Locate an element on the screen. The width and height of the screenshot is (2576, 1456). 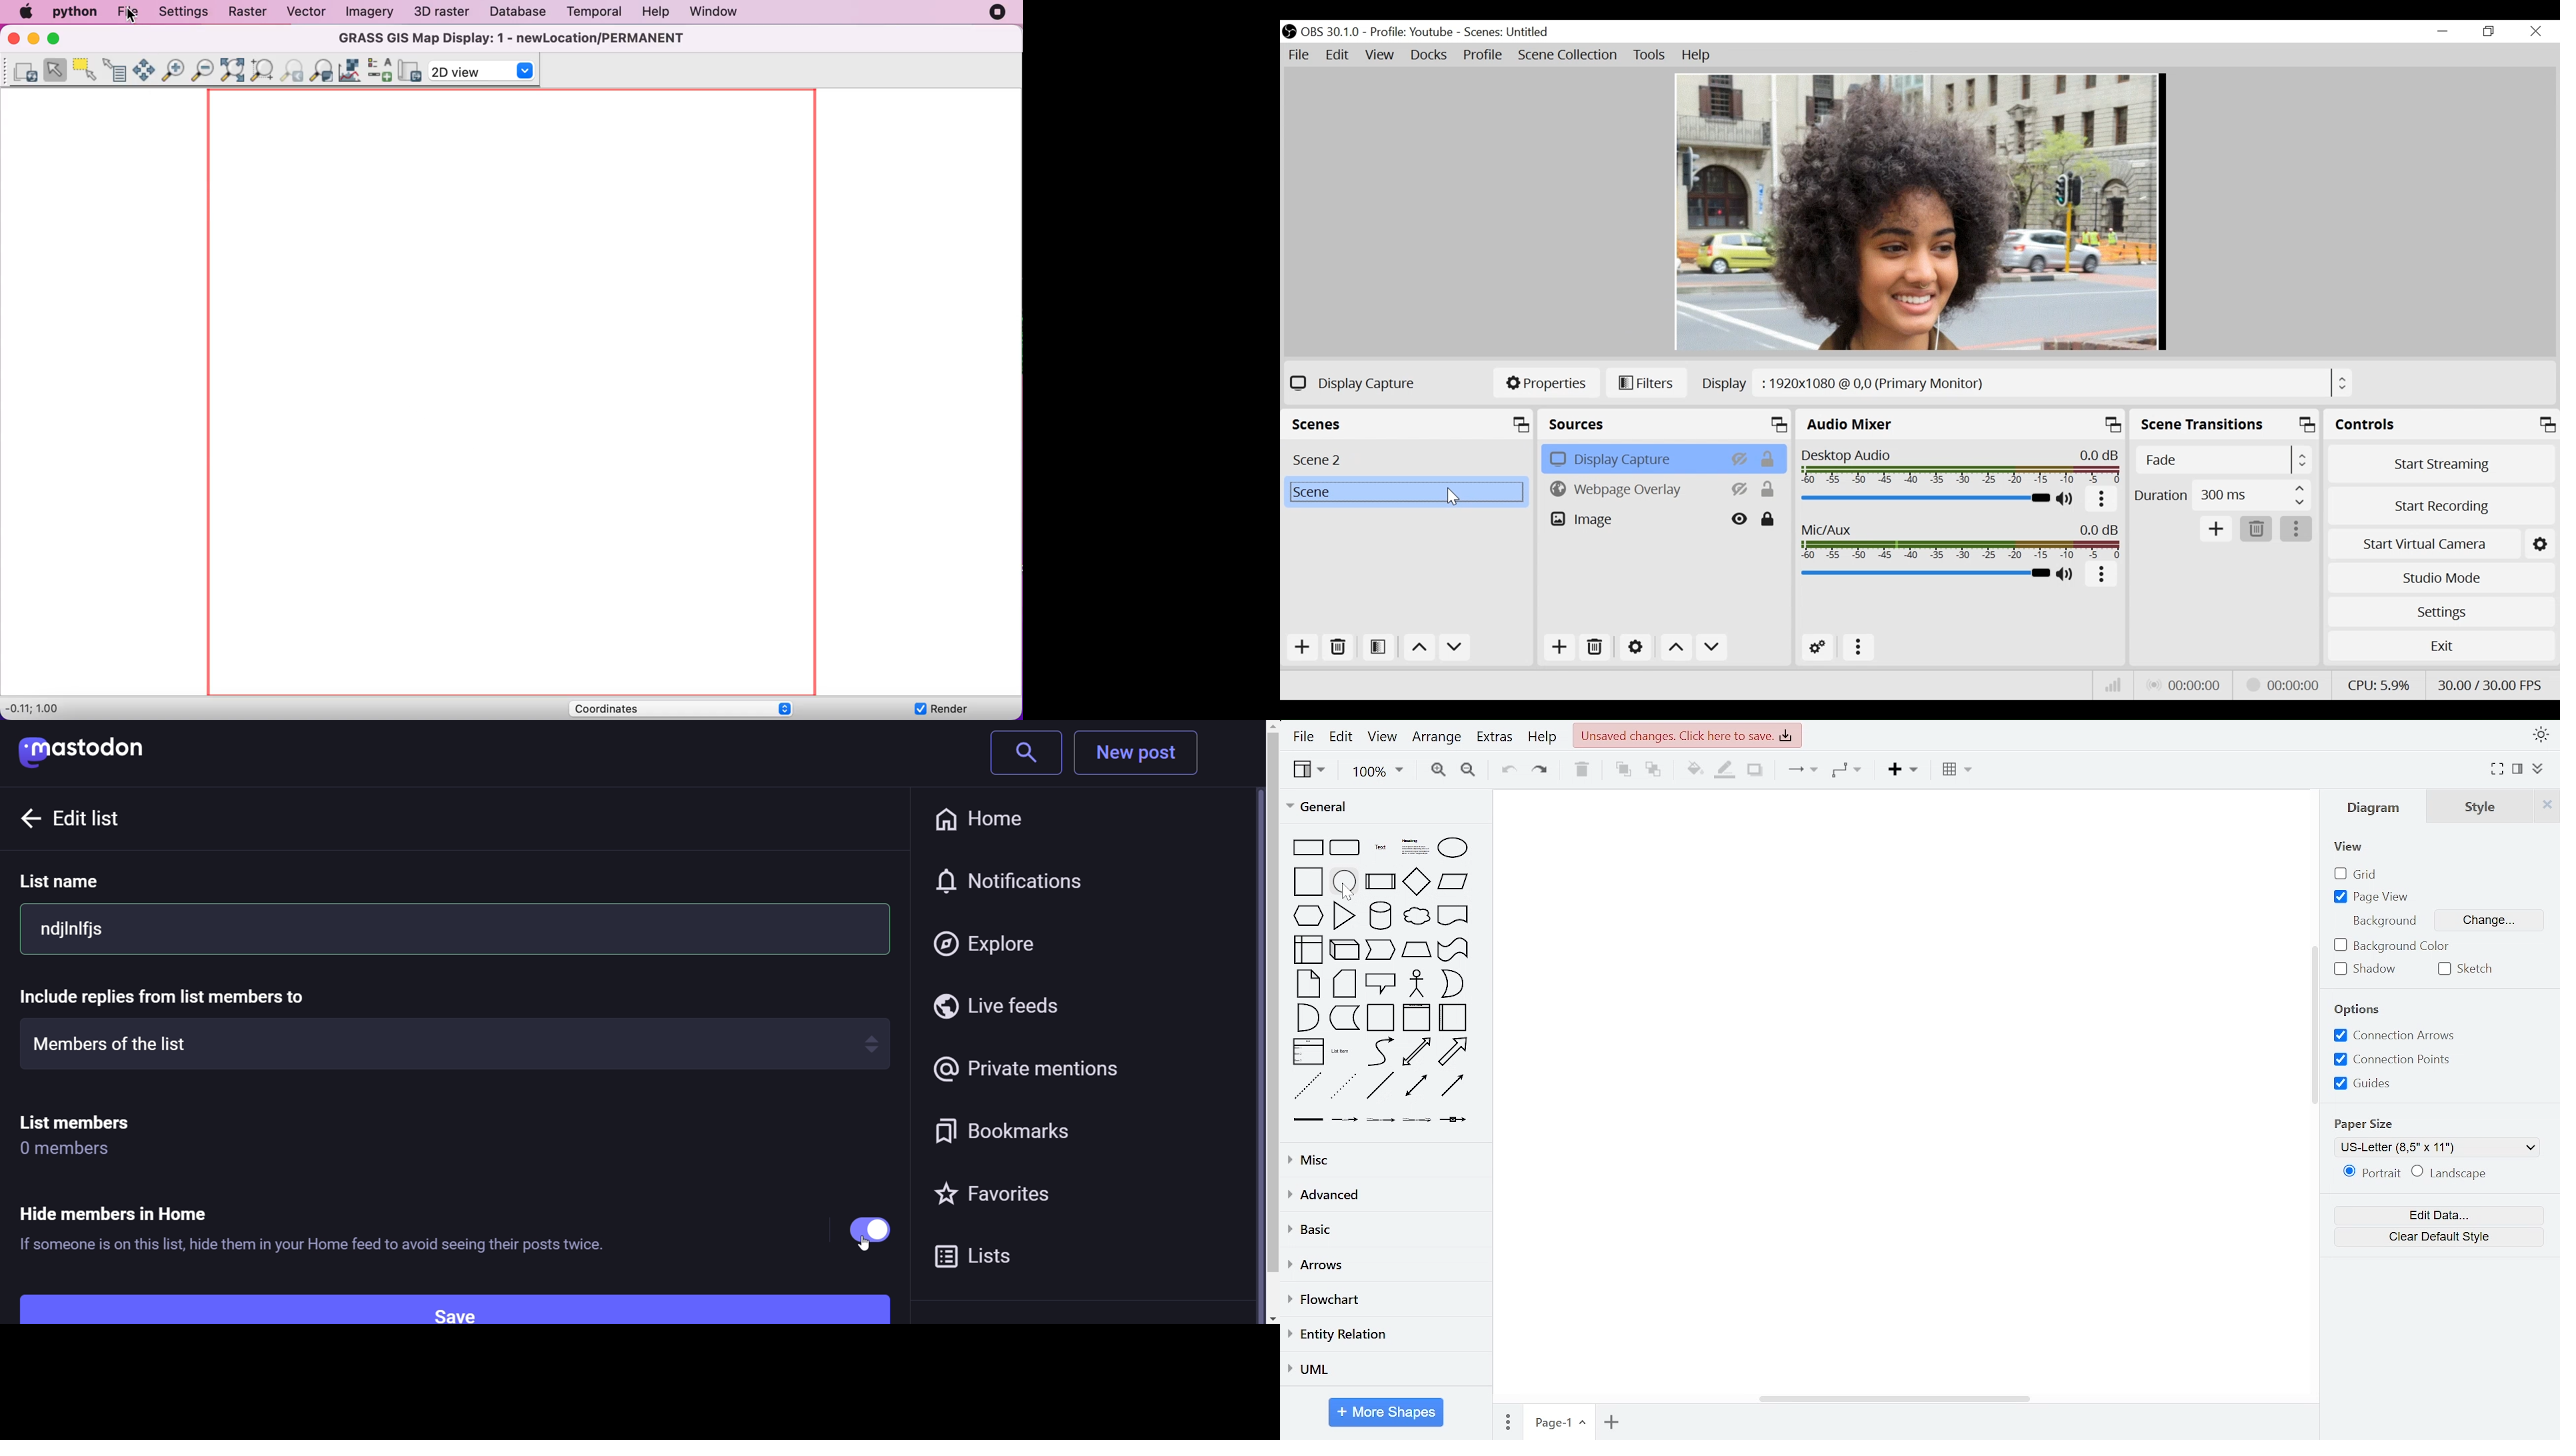
close is located at coordinates (2545, 806).